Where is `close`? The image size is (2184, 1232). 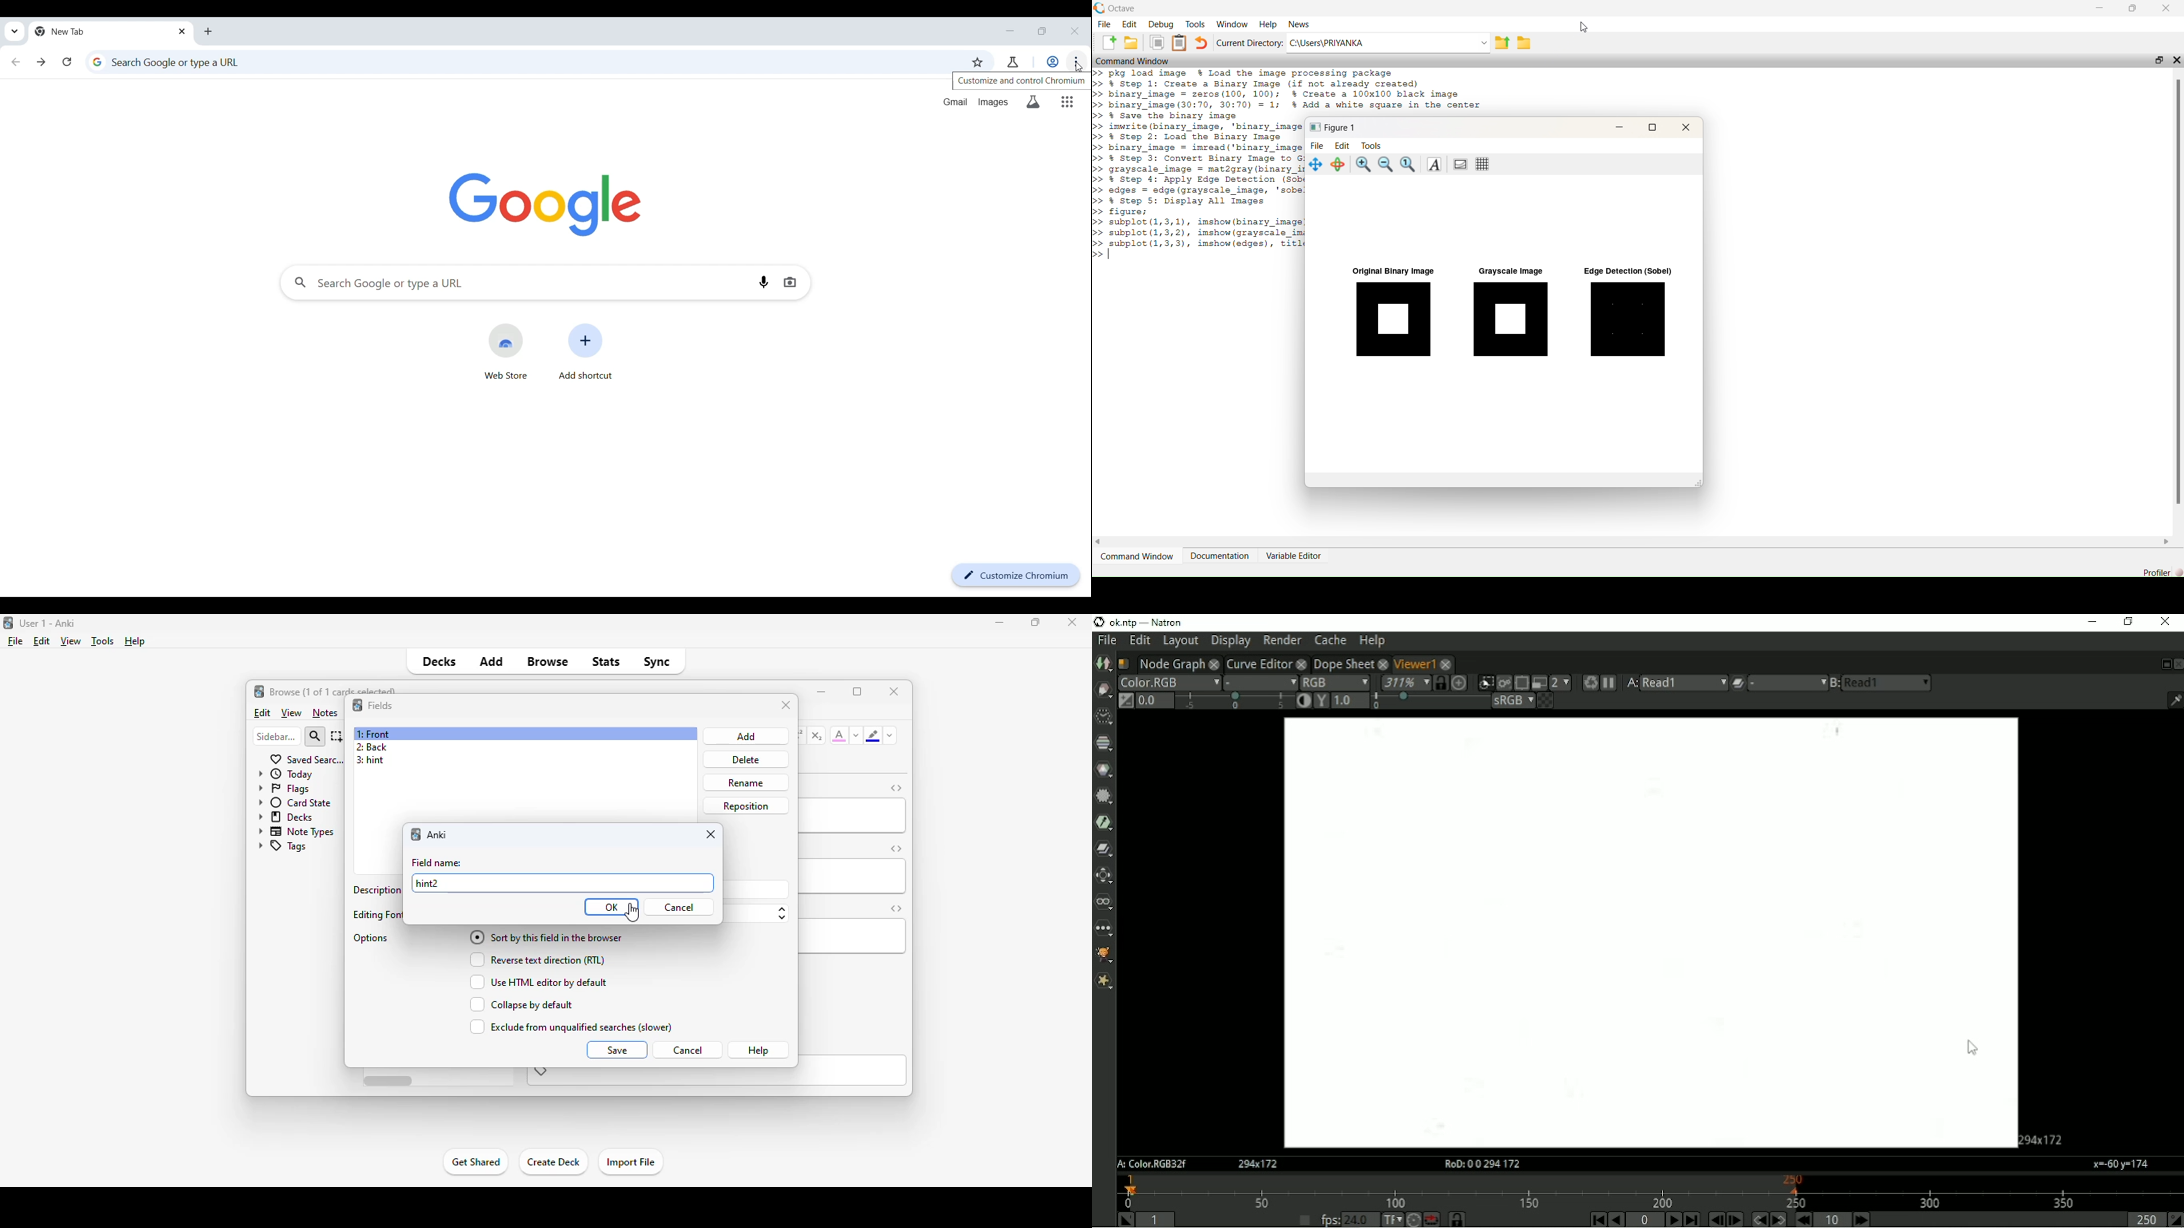 close is located at coordinates (787, 705).